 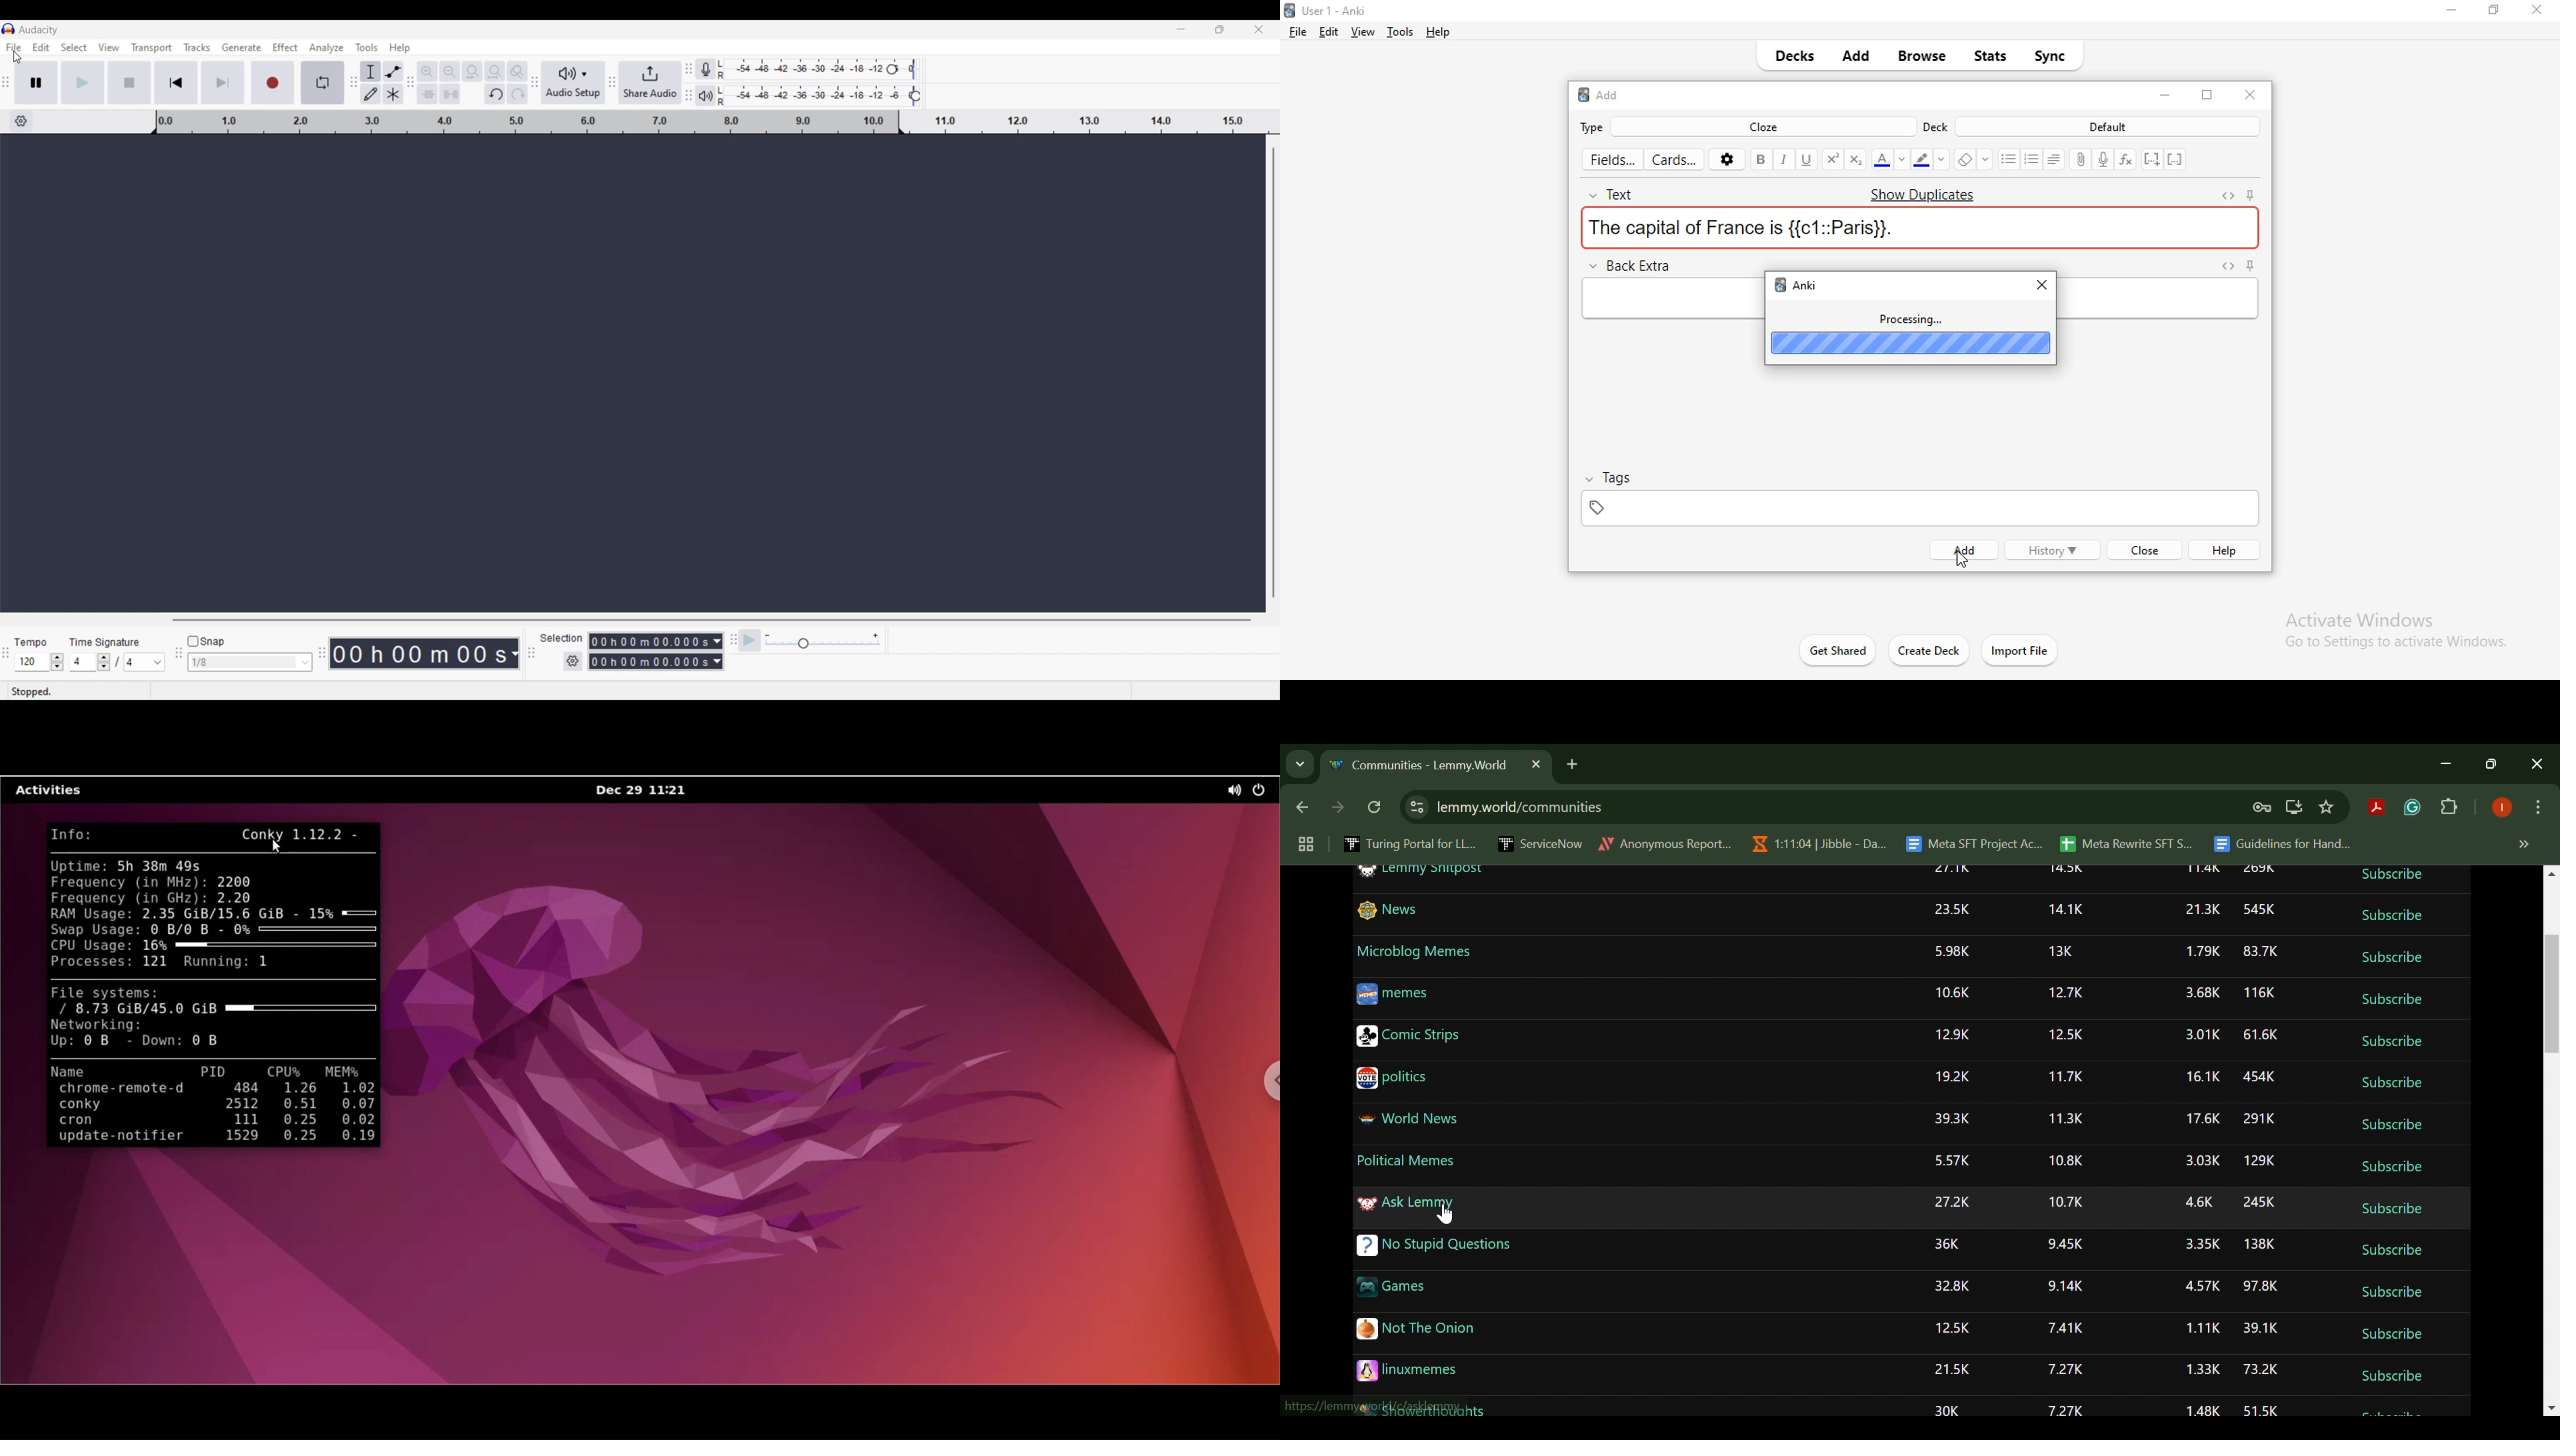 I want to click on 73.2, so click(x=2259, y=1371).